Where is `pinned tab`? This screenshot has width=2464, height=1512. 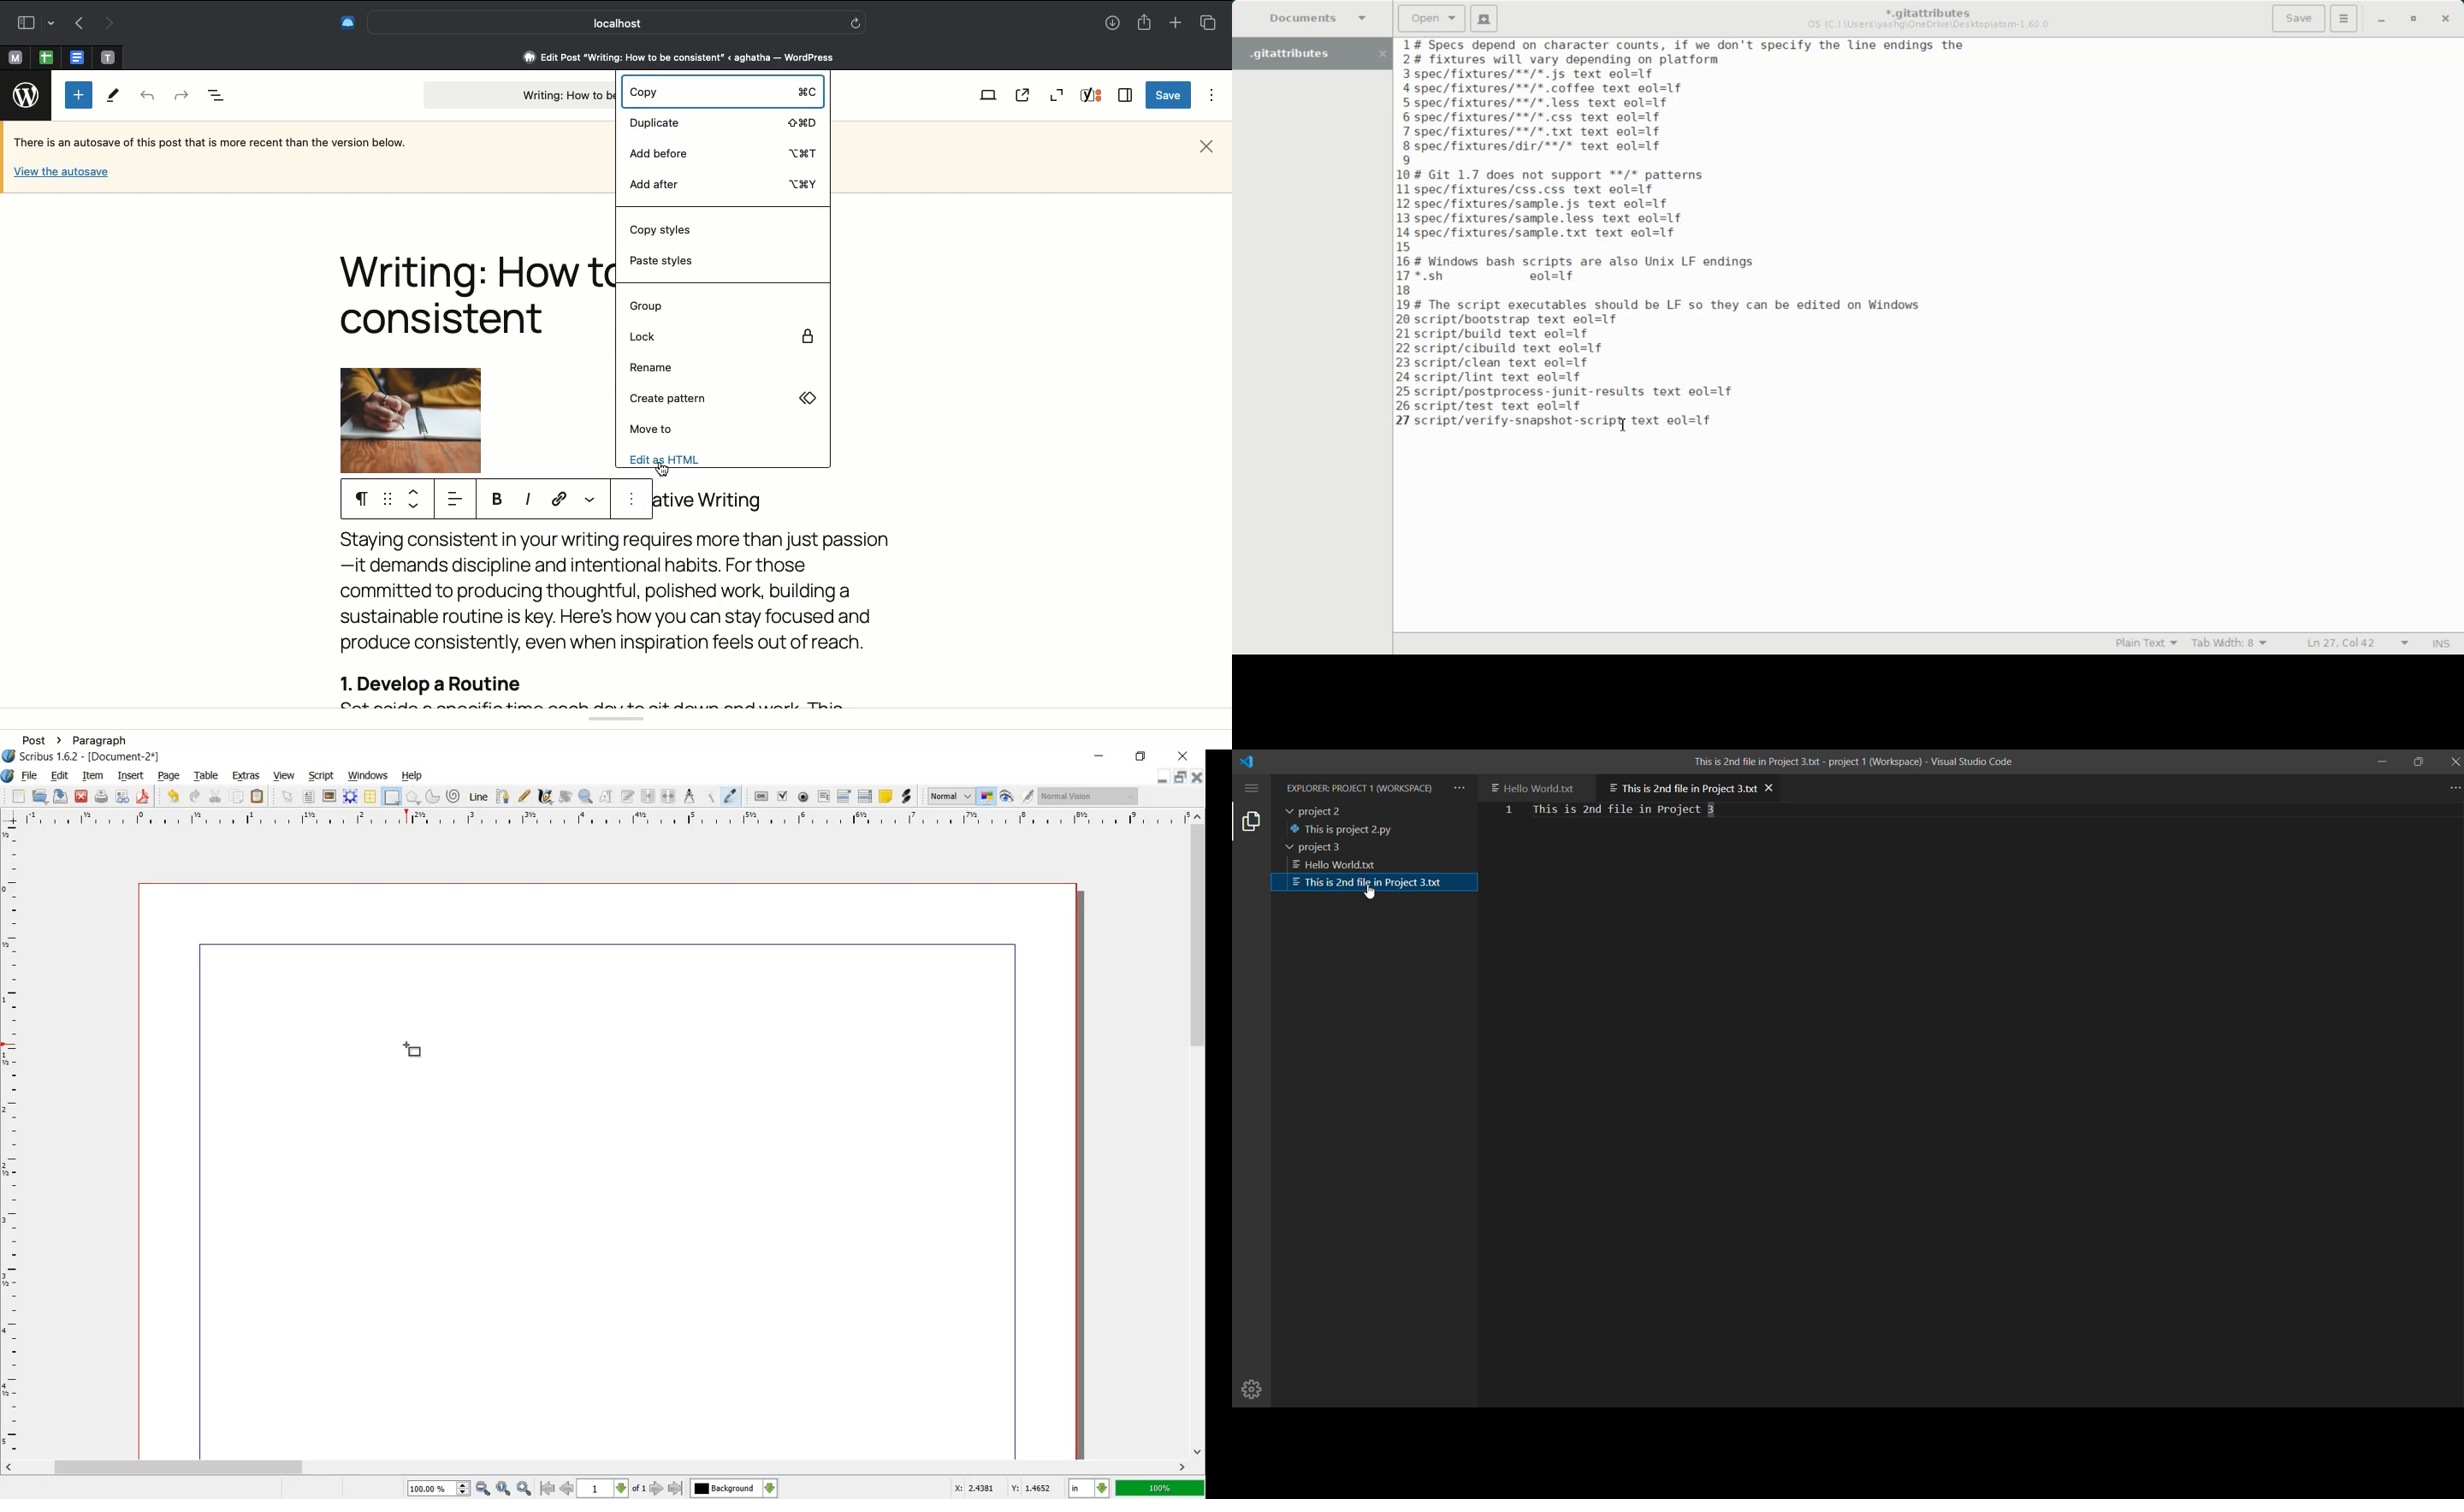 pinned tab is located at coordinates (14, 56).